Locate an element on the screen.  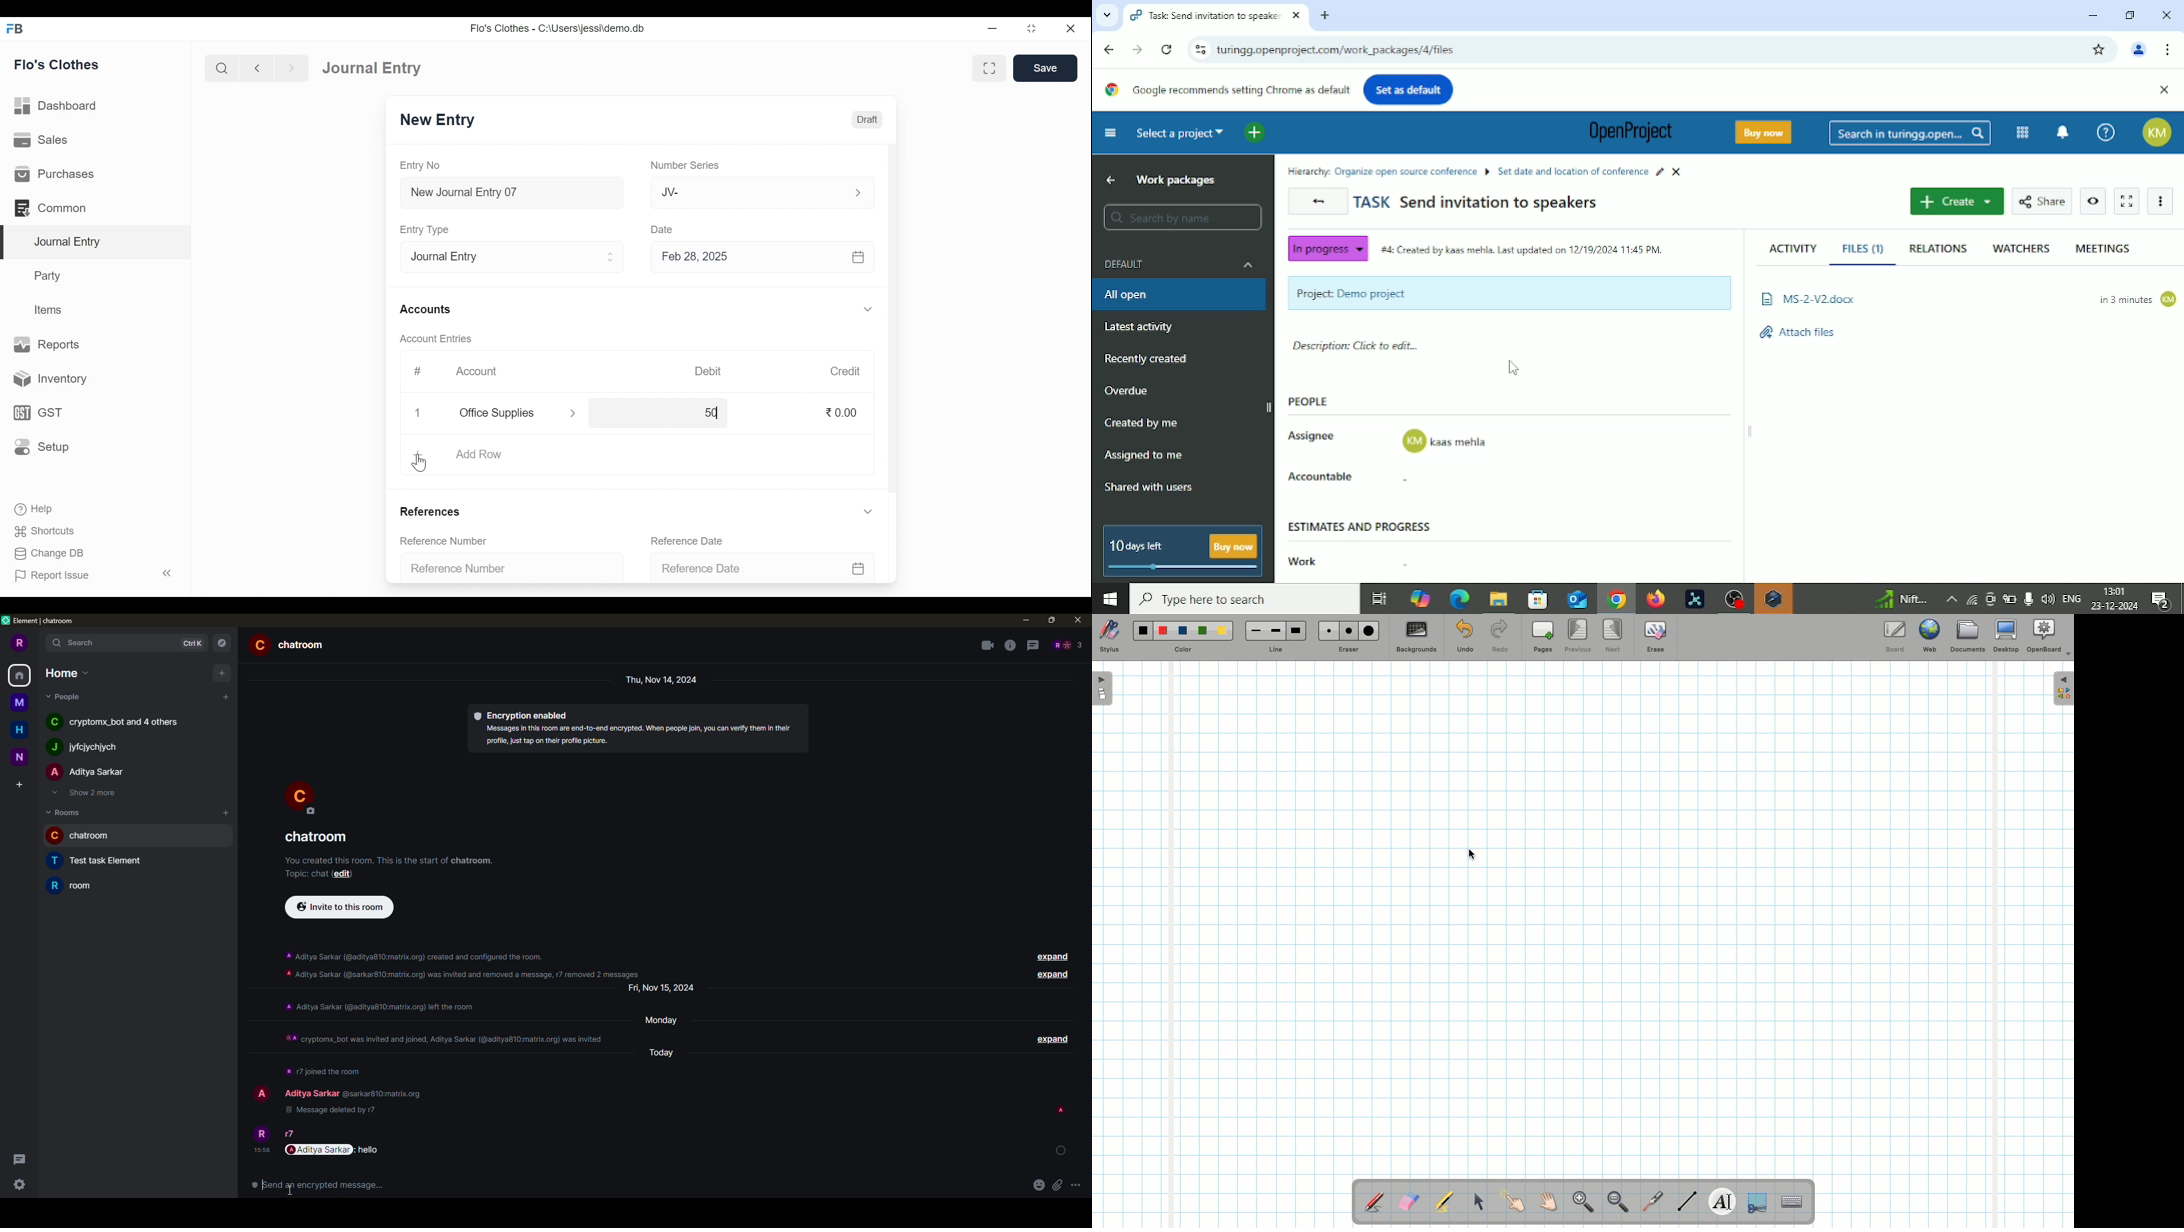
Erase is located at coordinates (1655, 636).